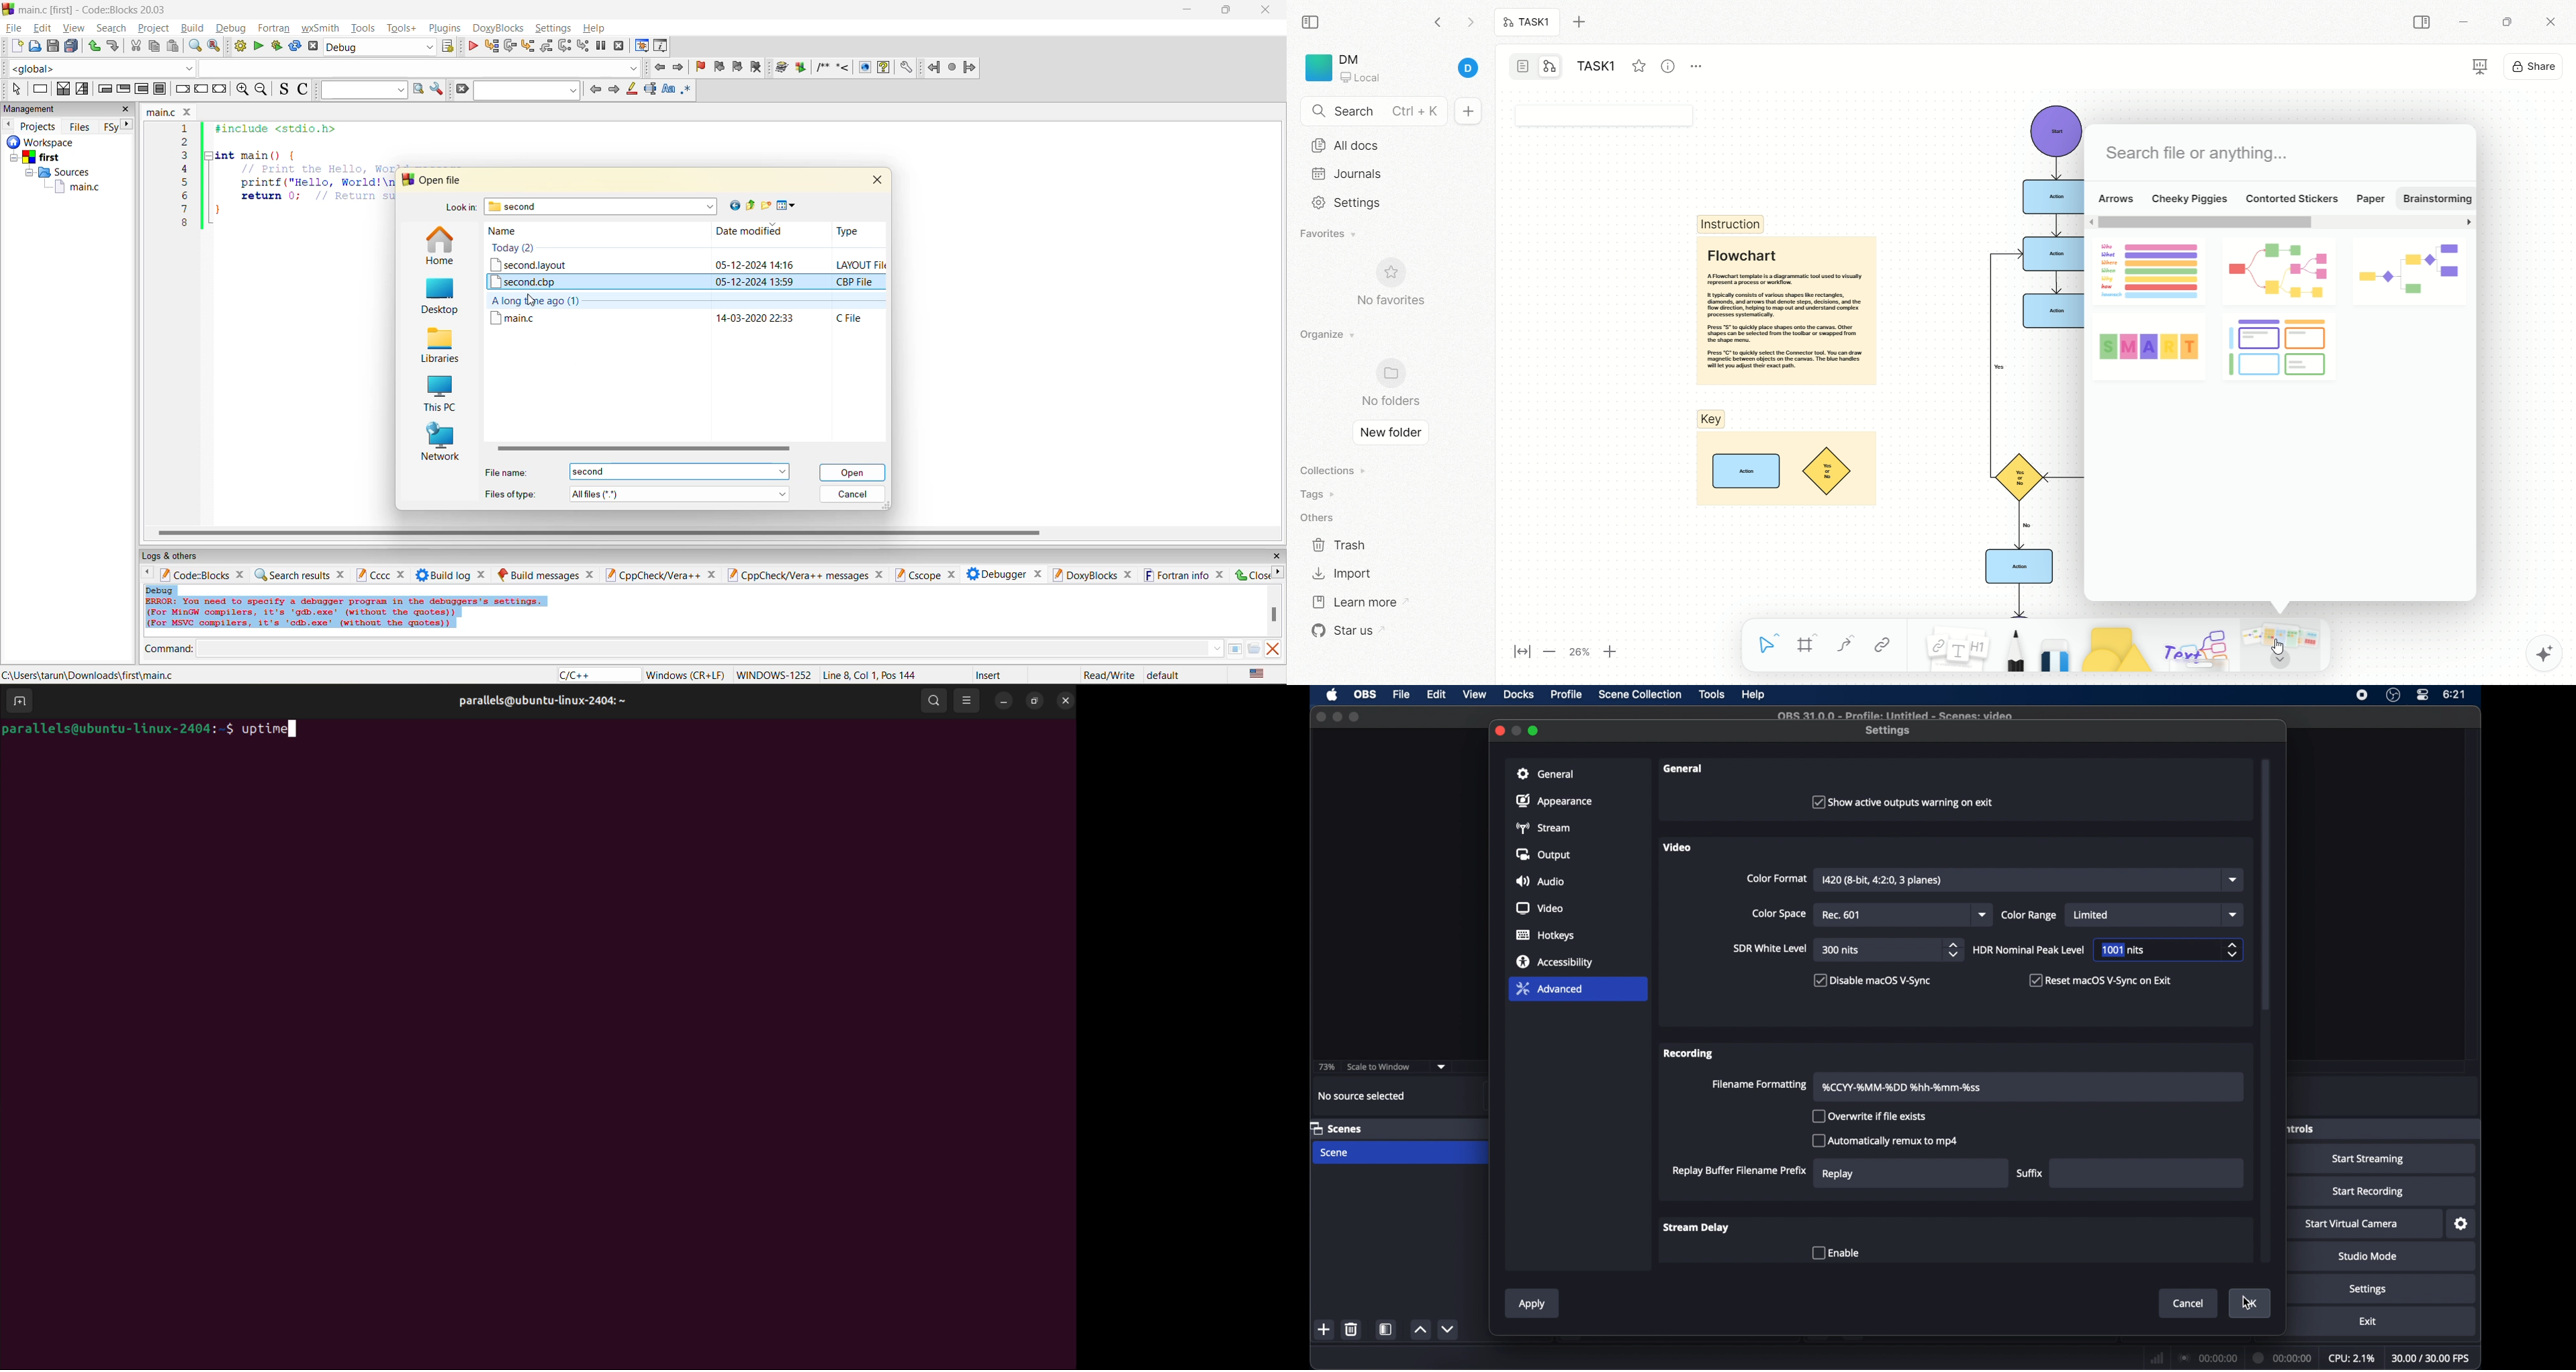 This screenshot has height=1372, width=2576. What do you see at coordinates (2251, 1304) in the screenshot?
I see `ok` at bounding box center [2251, 1304].